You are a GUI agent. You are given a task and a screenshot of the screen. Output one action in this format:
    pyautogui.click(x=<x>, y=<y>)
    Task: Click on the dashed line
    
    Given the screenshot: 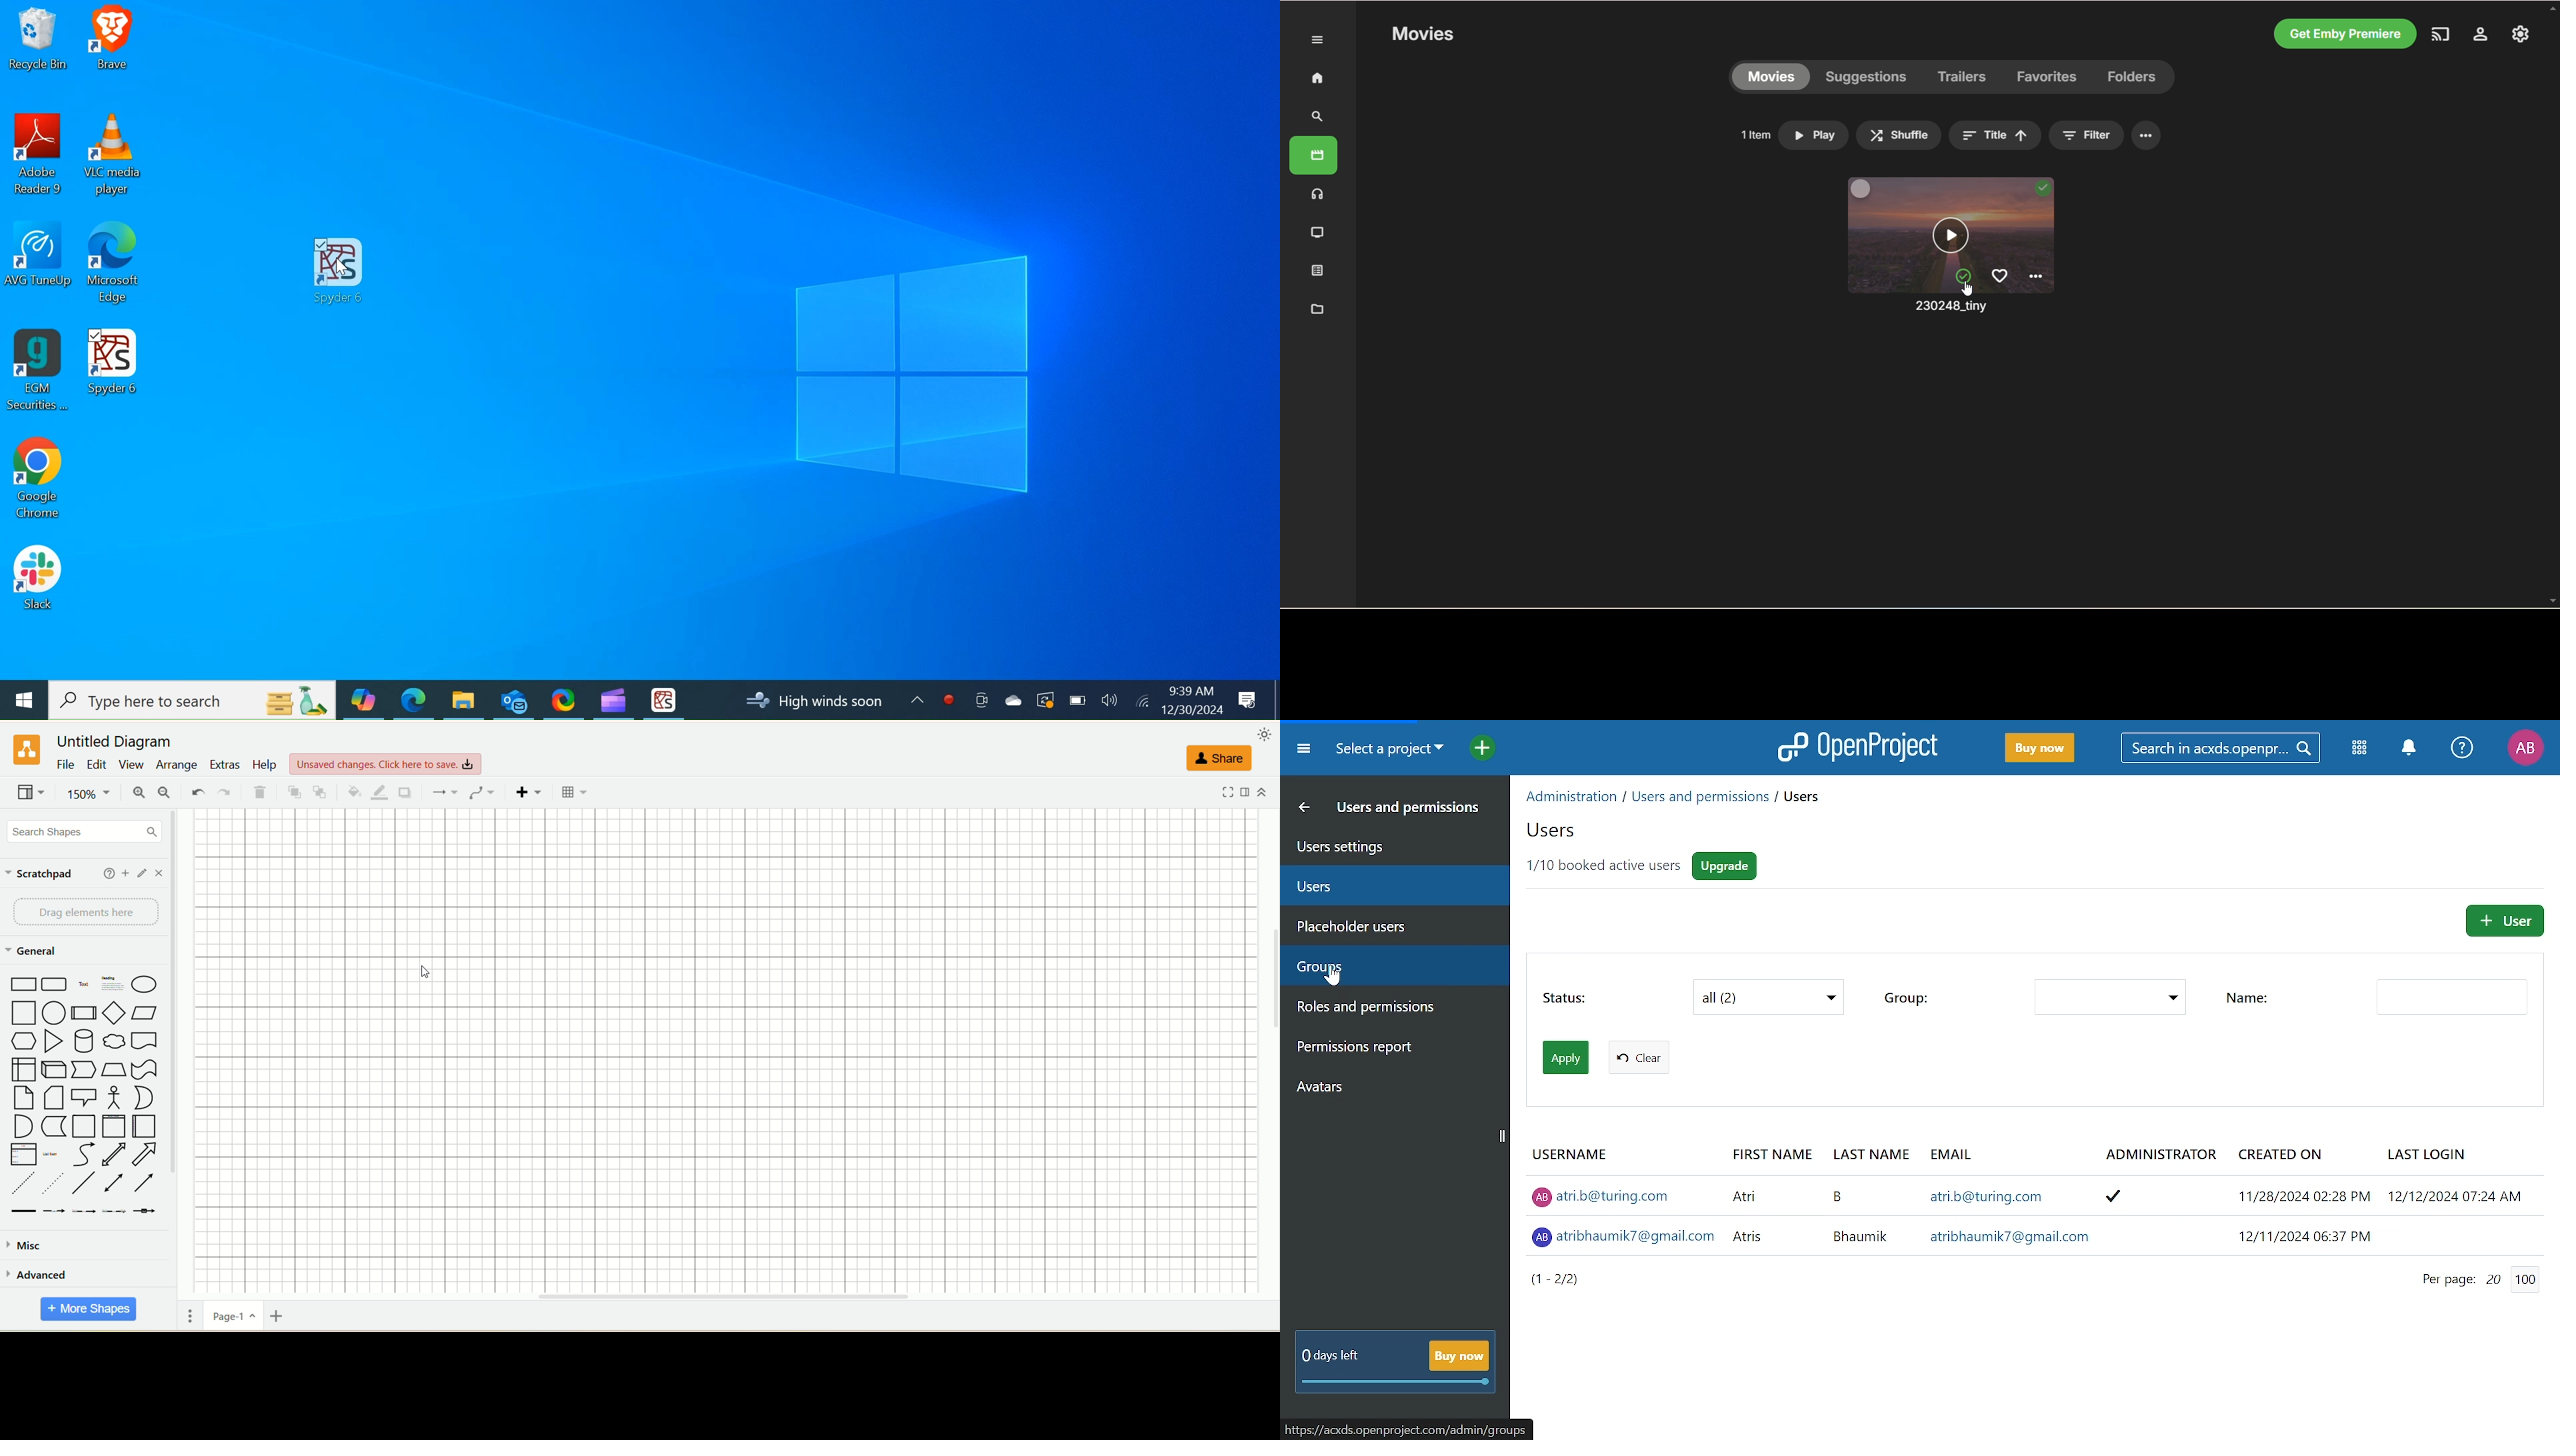 What is the action you would take?
    pyautogui.click(x=21, y=1183)
    